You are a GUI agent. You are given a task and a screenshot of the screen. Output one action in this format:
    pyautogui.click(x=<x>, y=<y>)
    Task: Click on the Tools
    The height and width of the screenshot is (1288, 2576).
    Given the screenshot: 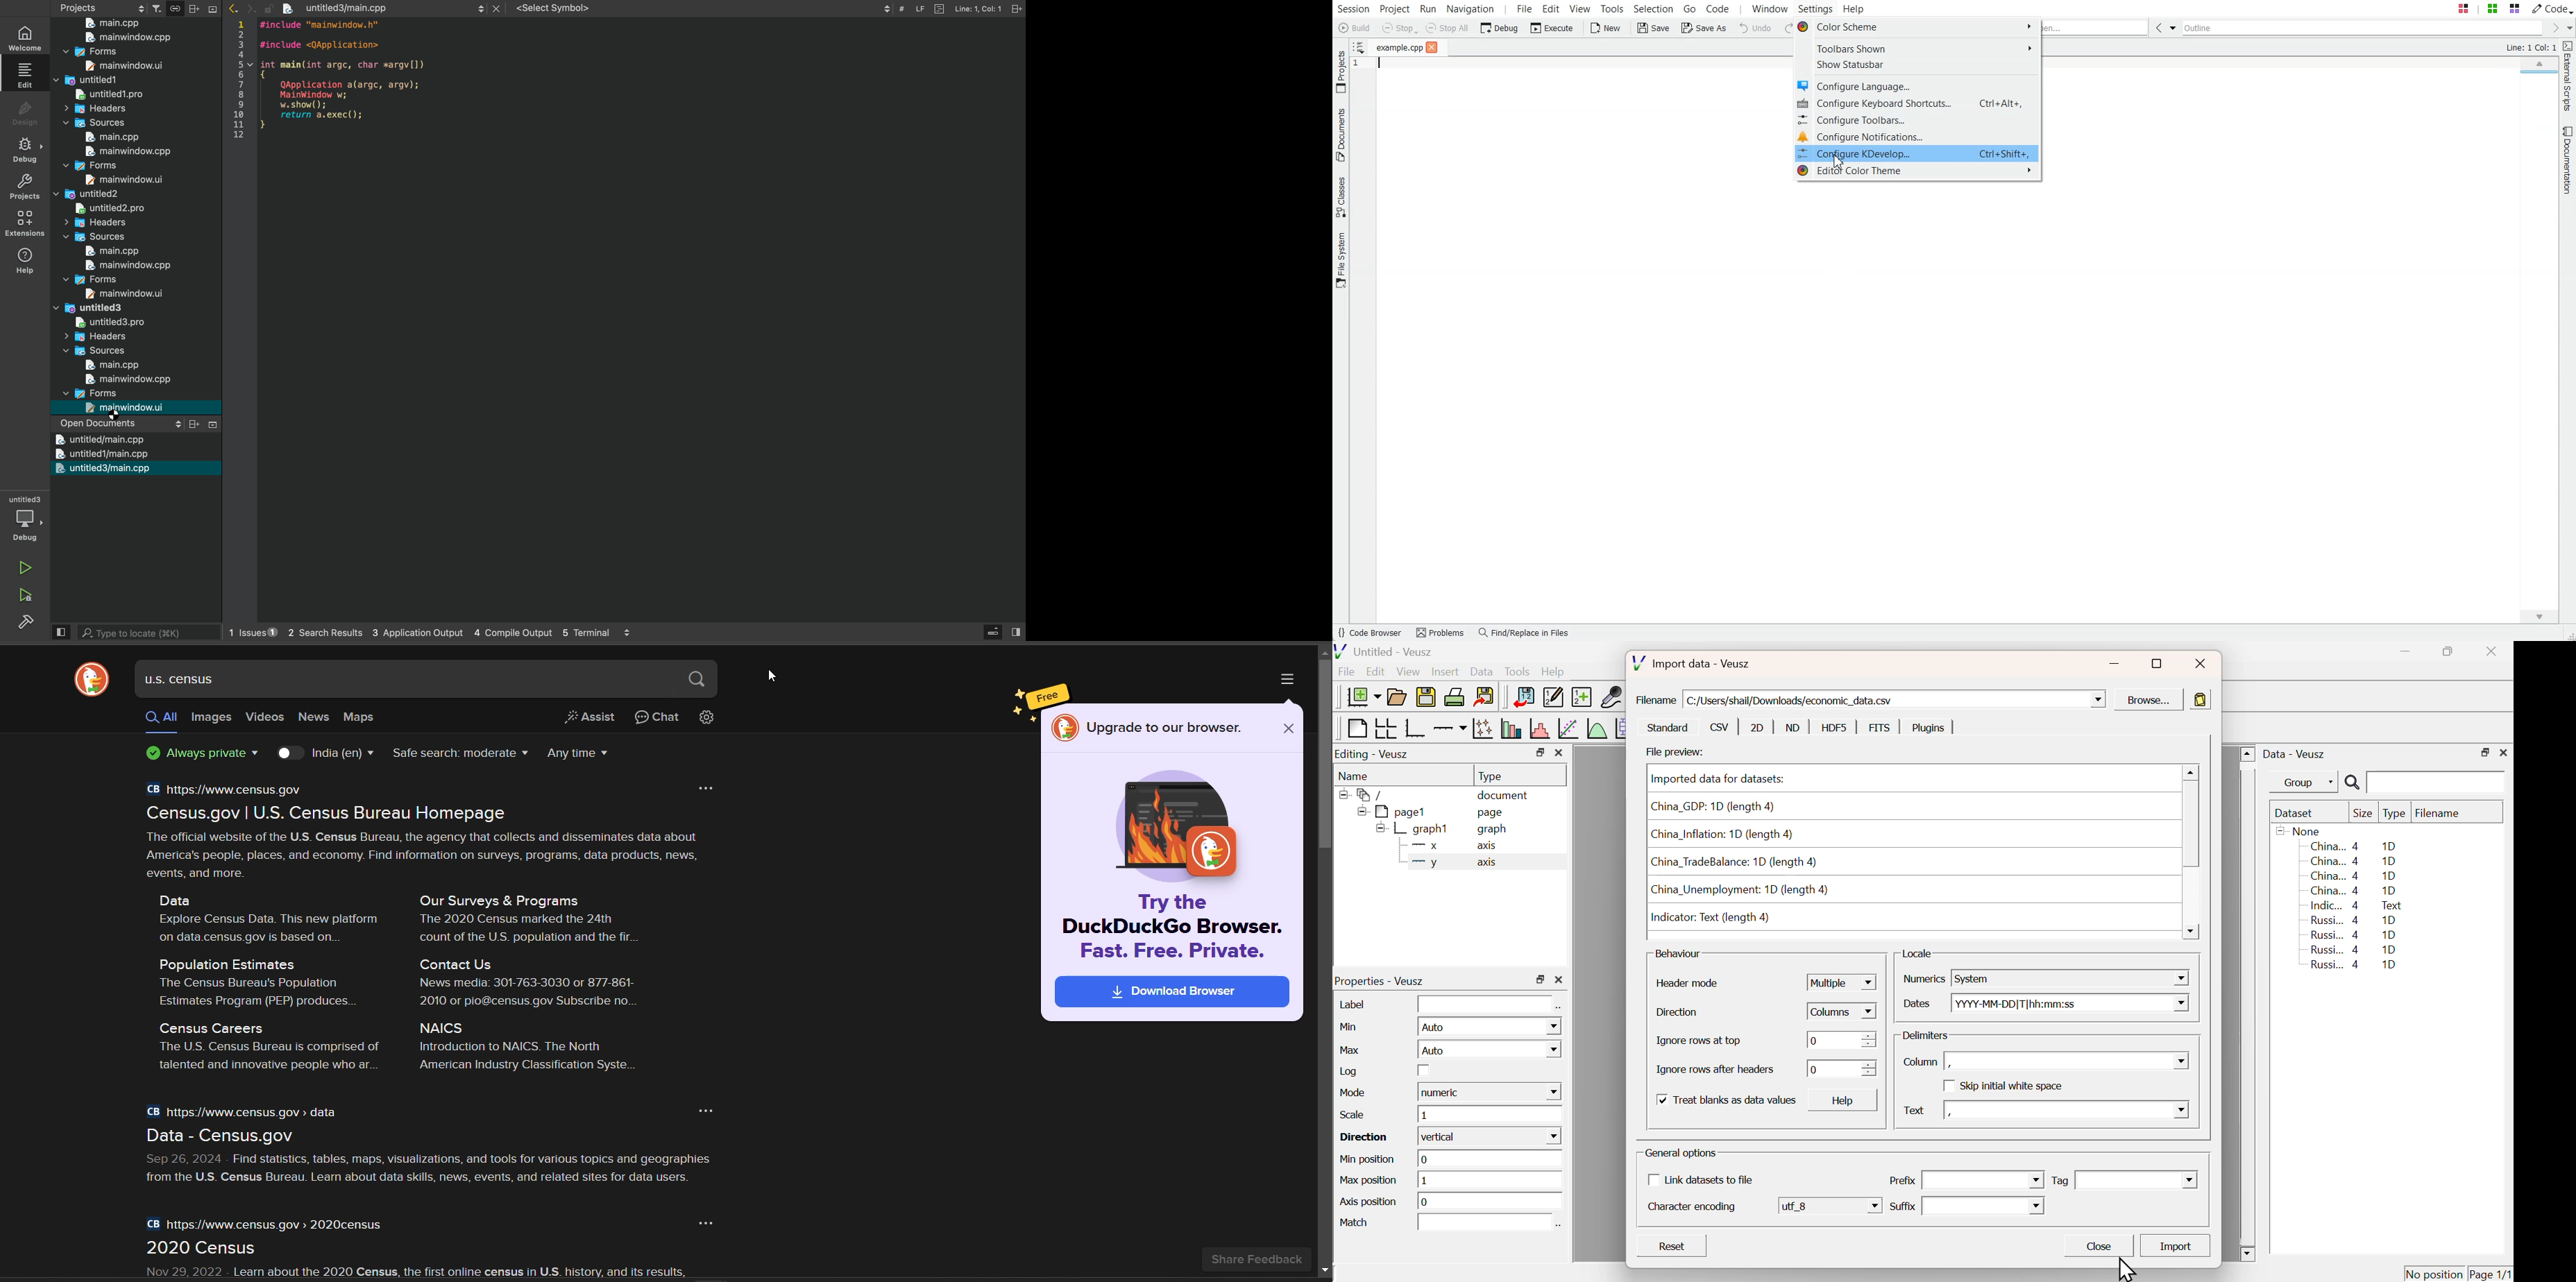 What is the action you would take?
    pyautogui.click(x=1517, y=672)
    